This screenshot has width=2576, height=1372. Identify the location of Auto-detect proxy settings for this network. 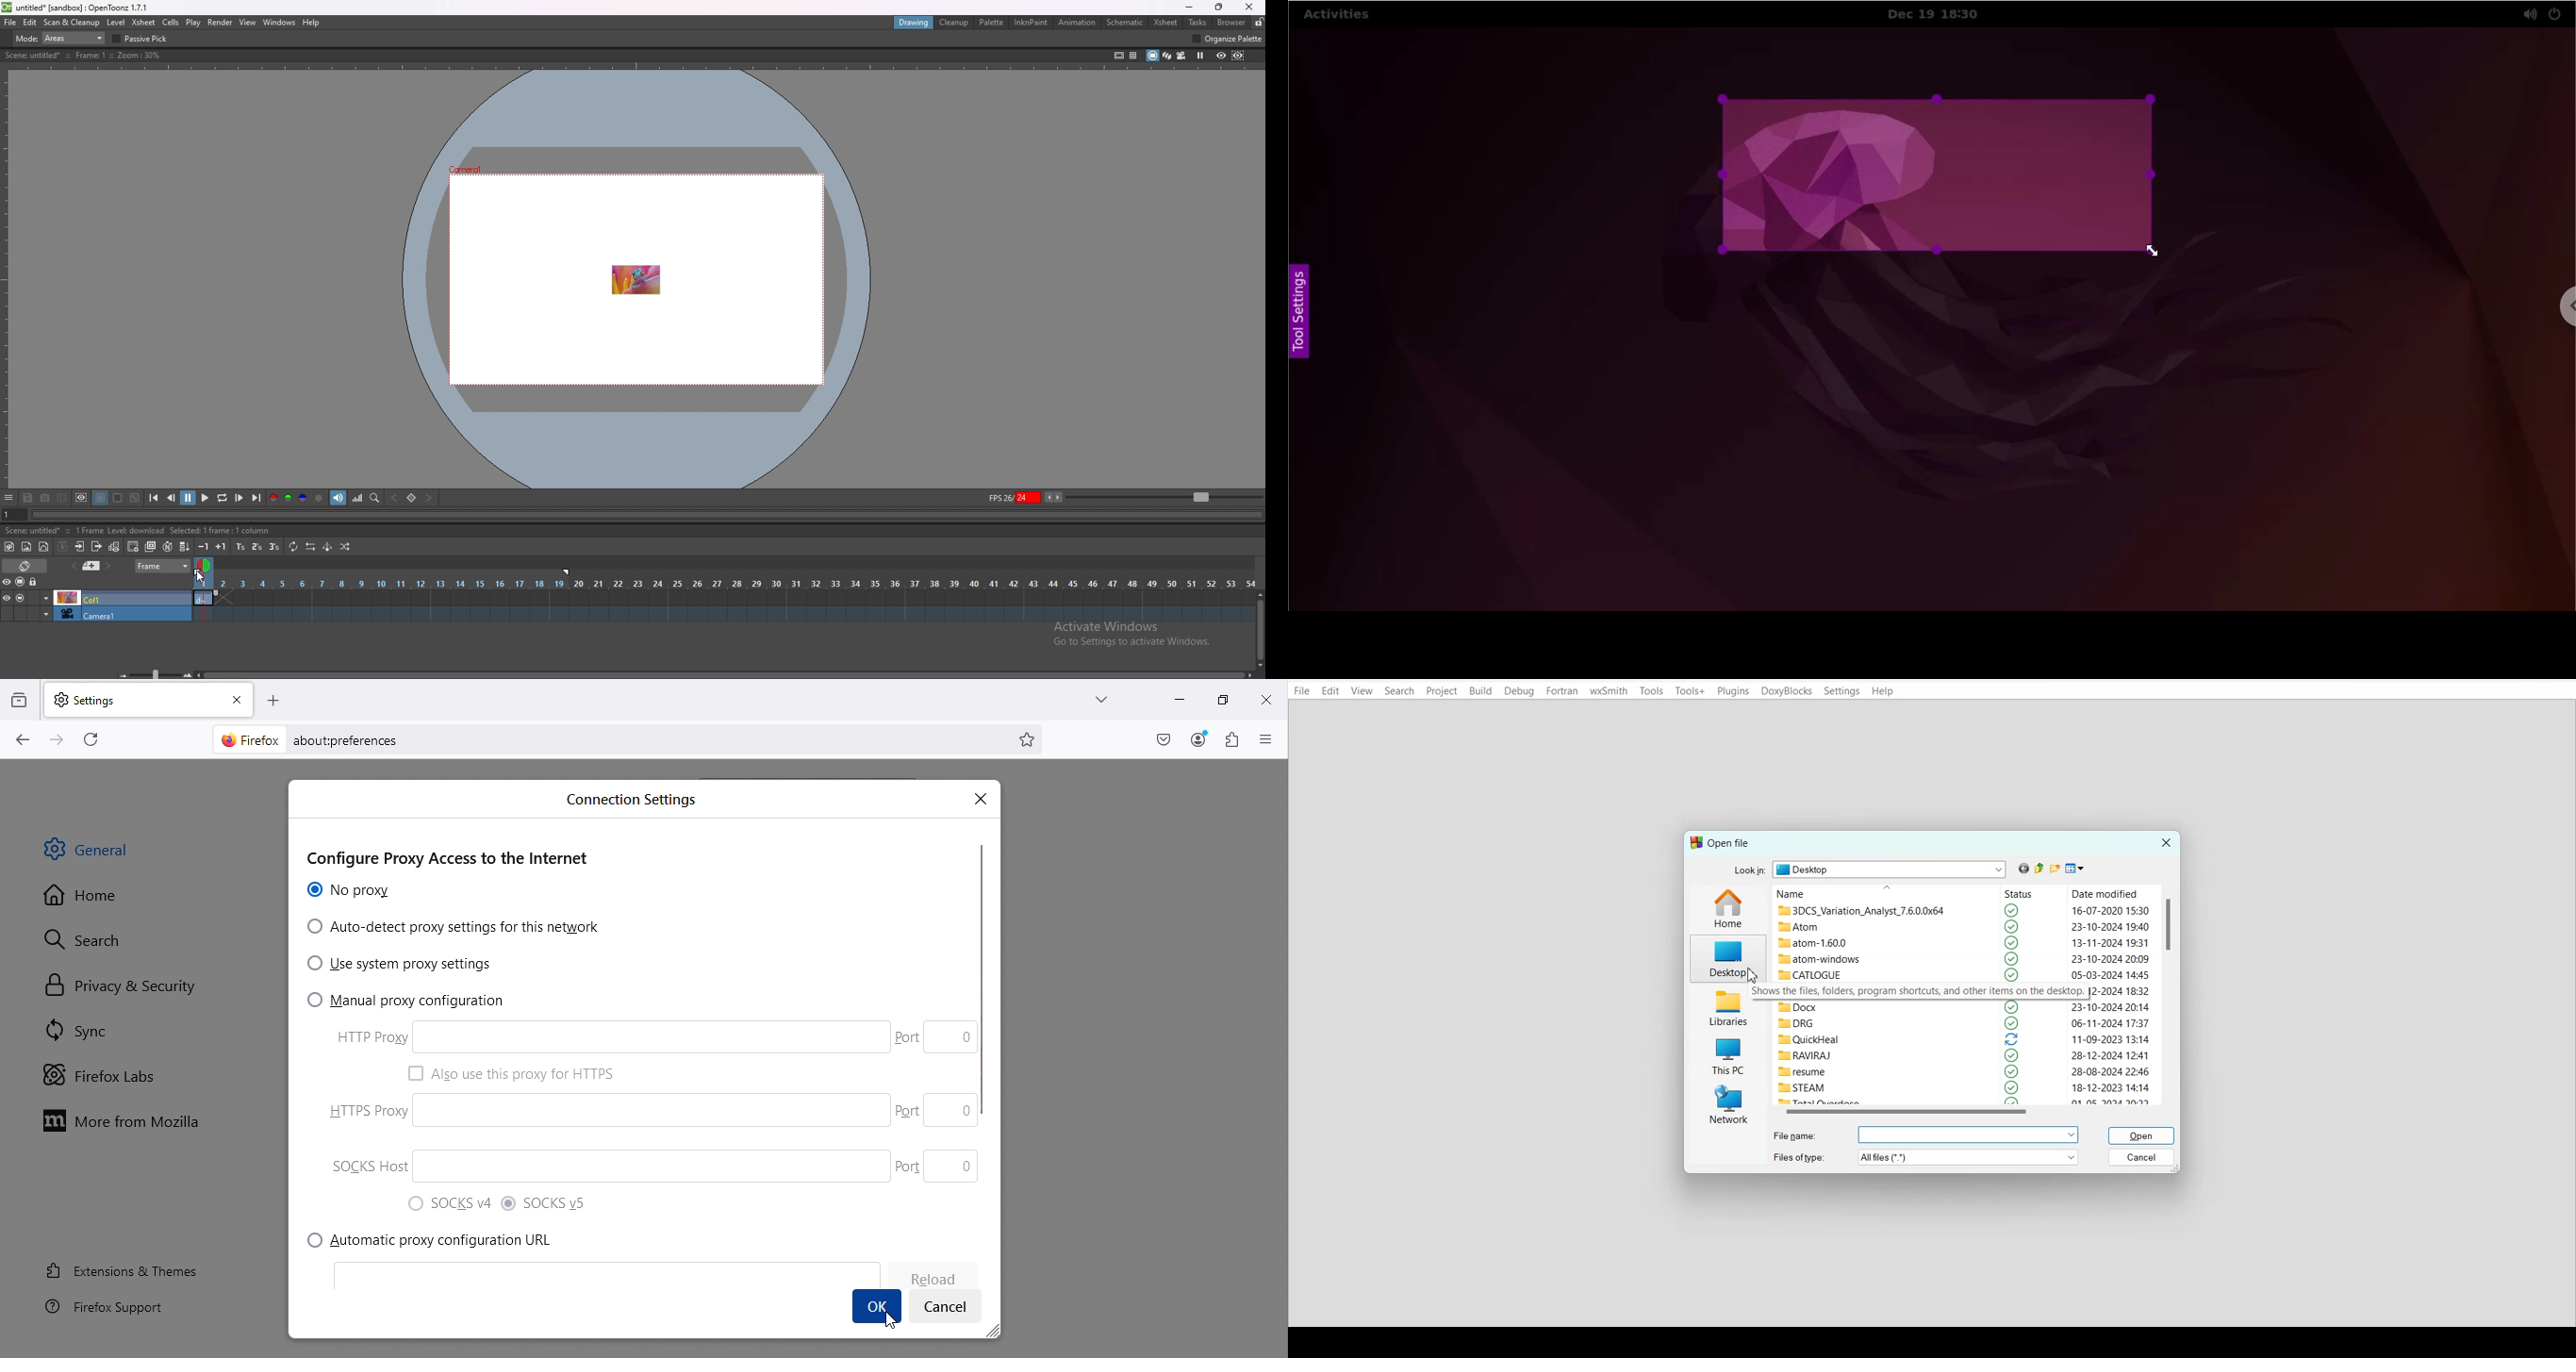
(456, 929).